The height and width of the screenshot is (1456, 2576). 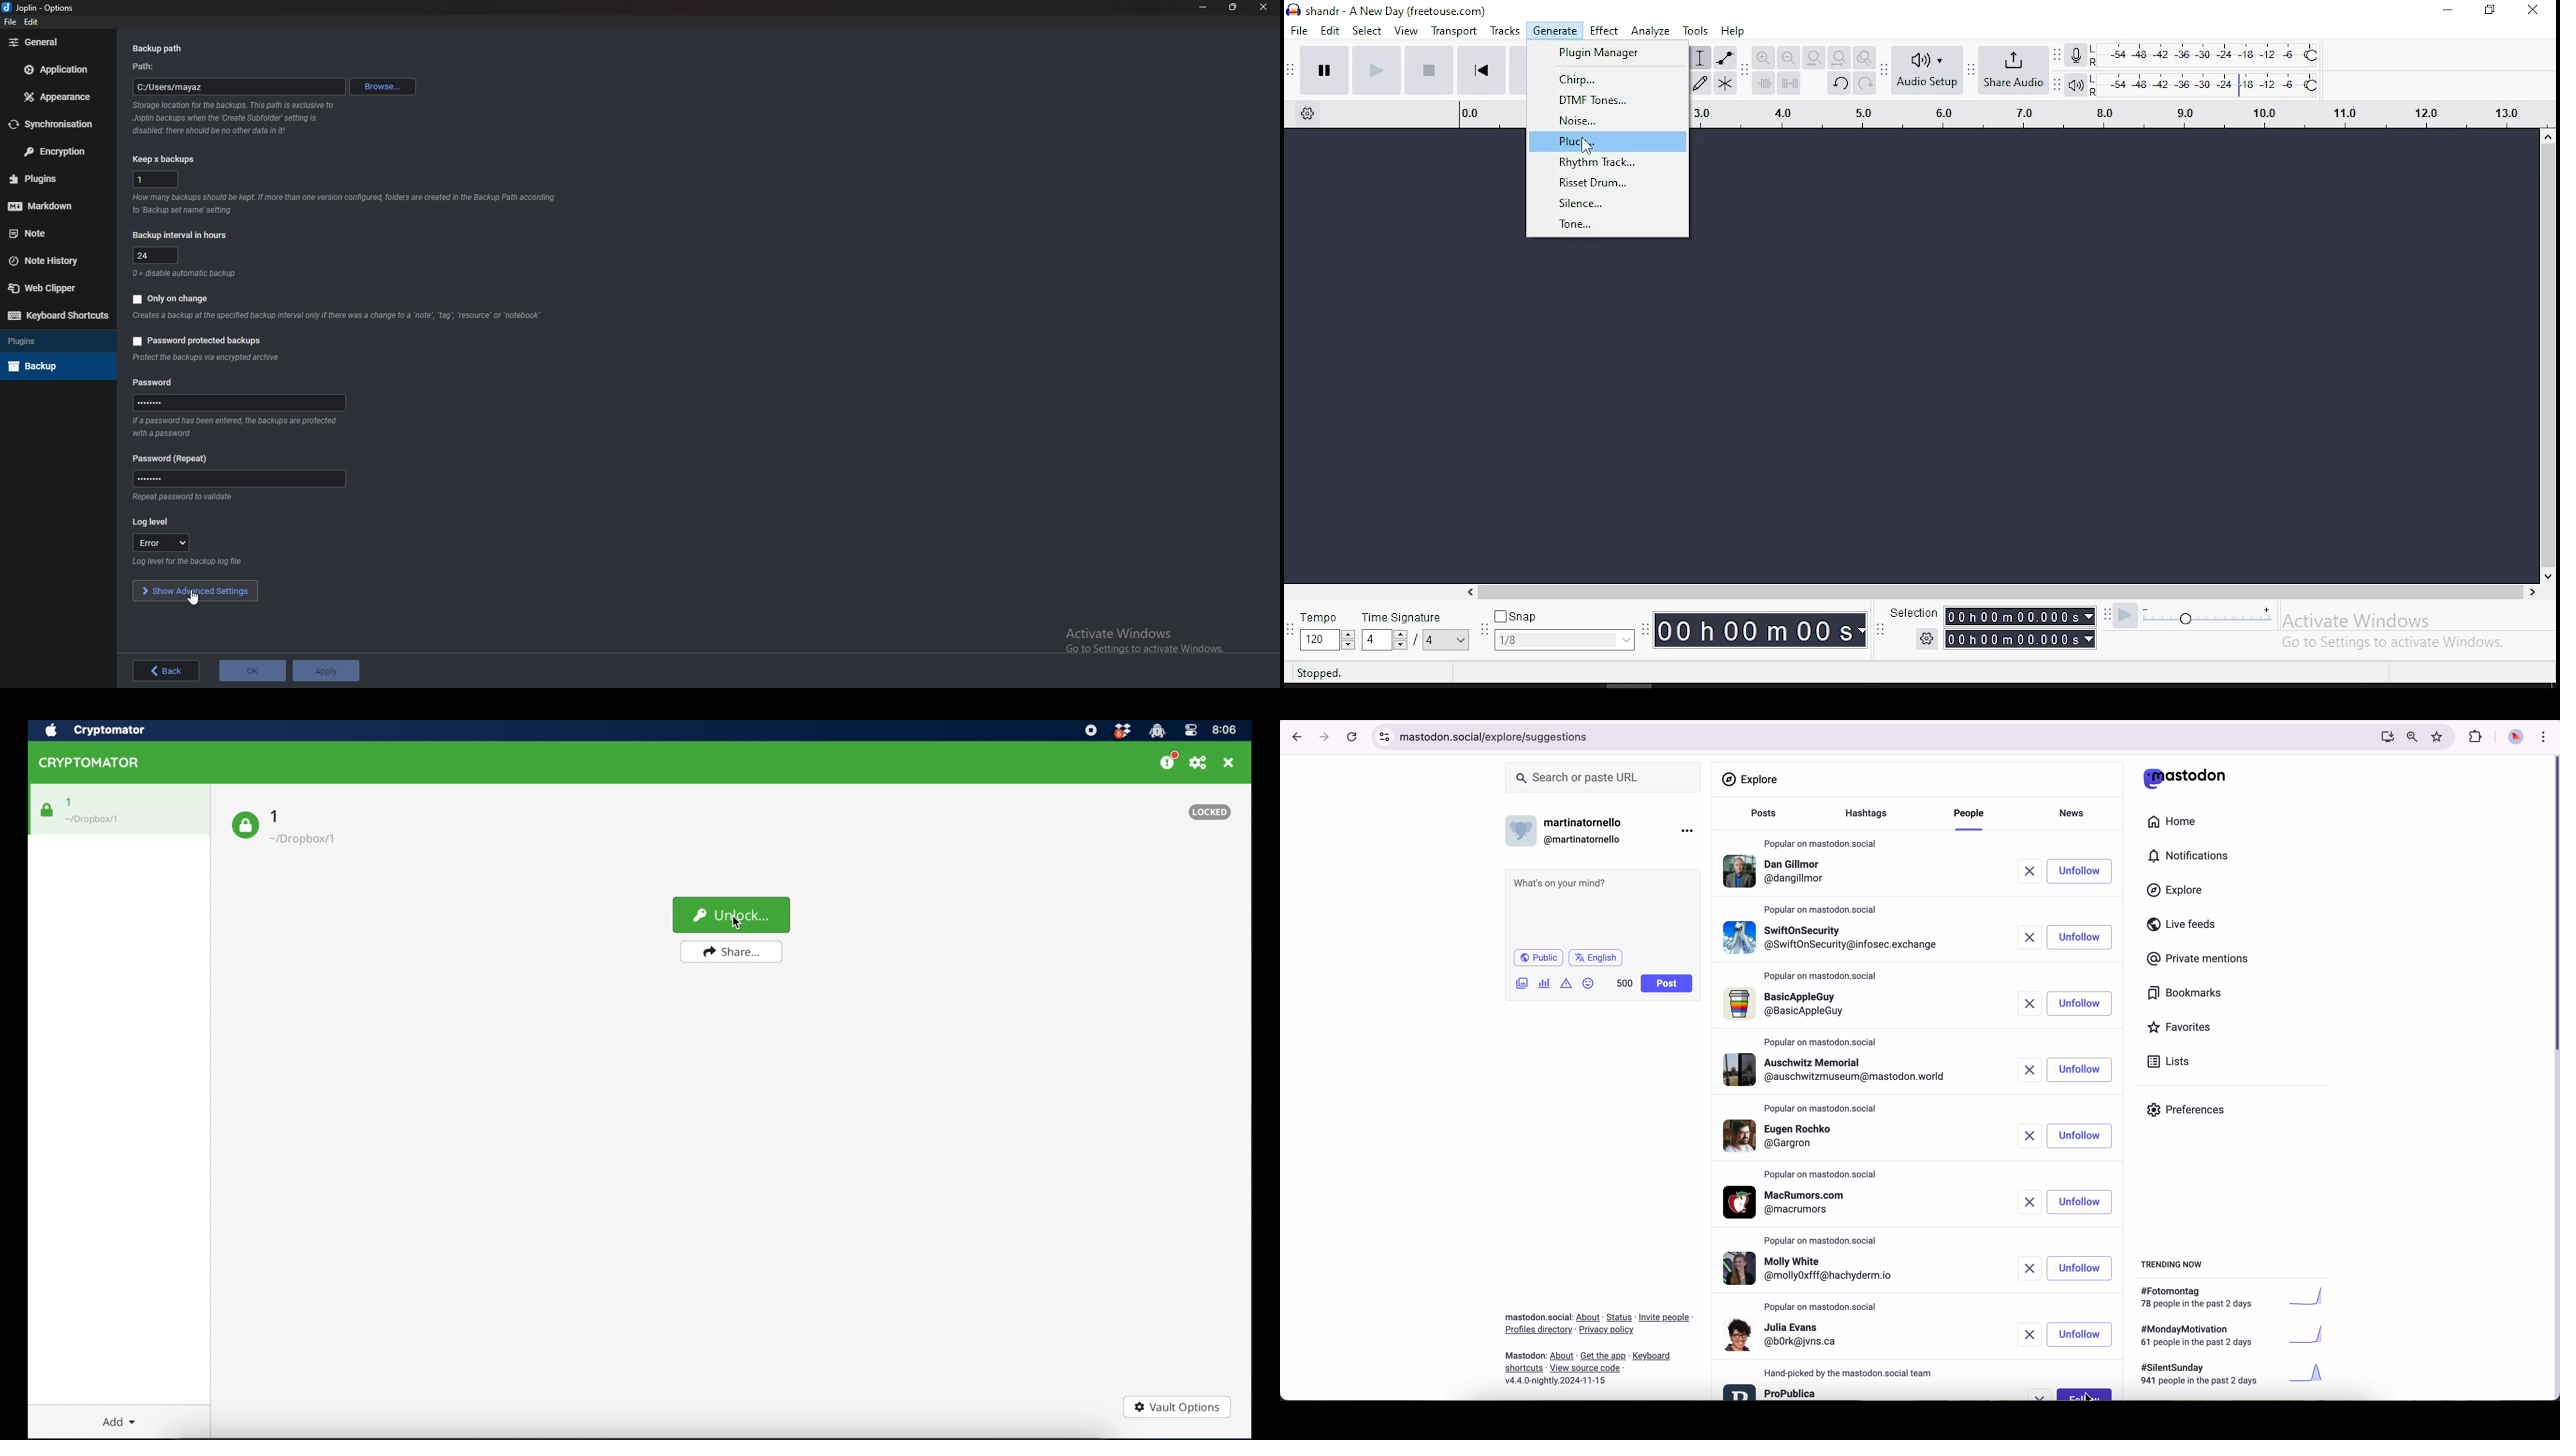 What do you see at coordinates (23, 9) in the screenshot?
I see `joplin` at bounding box center [23, 9].